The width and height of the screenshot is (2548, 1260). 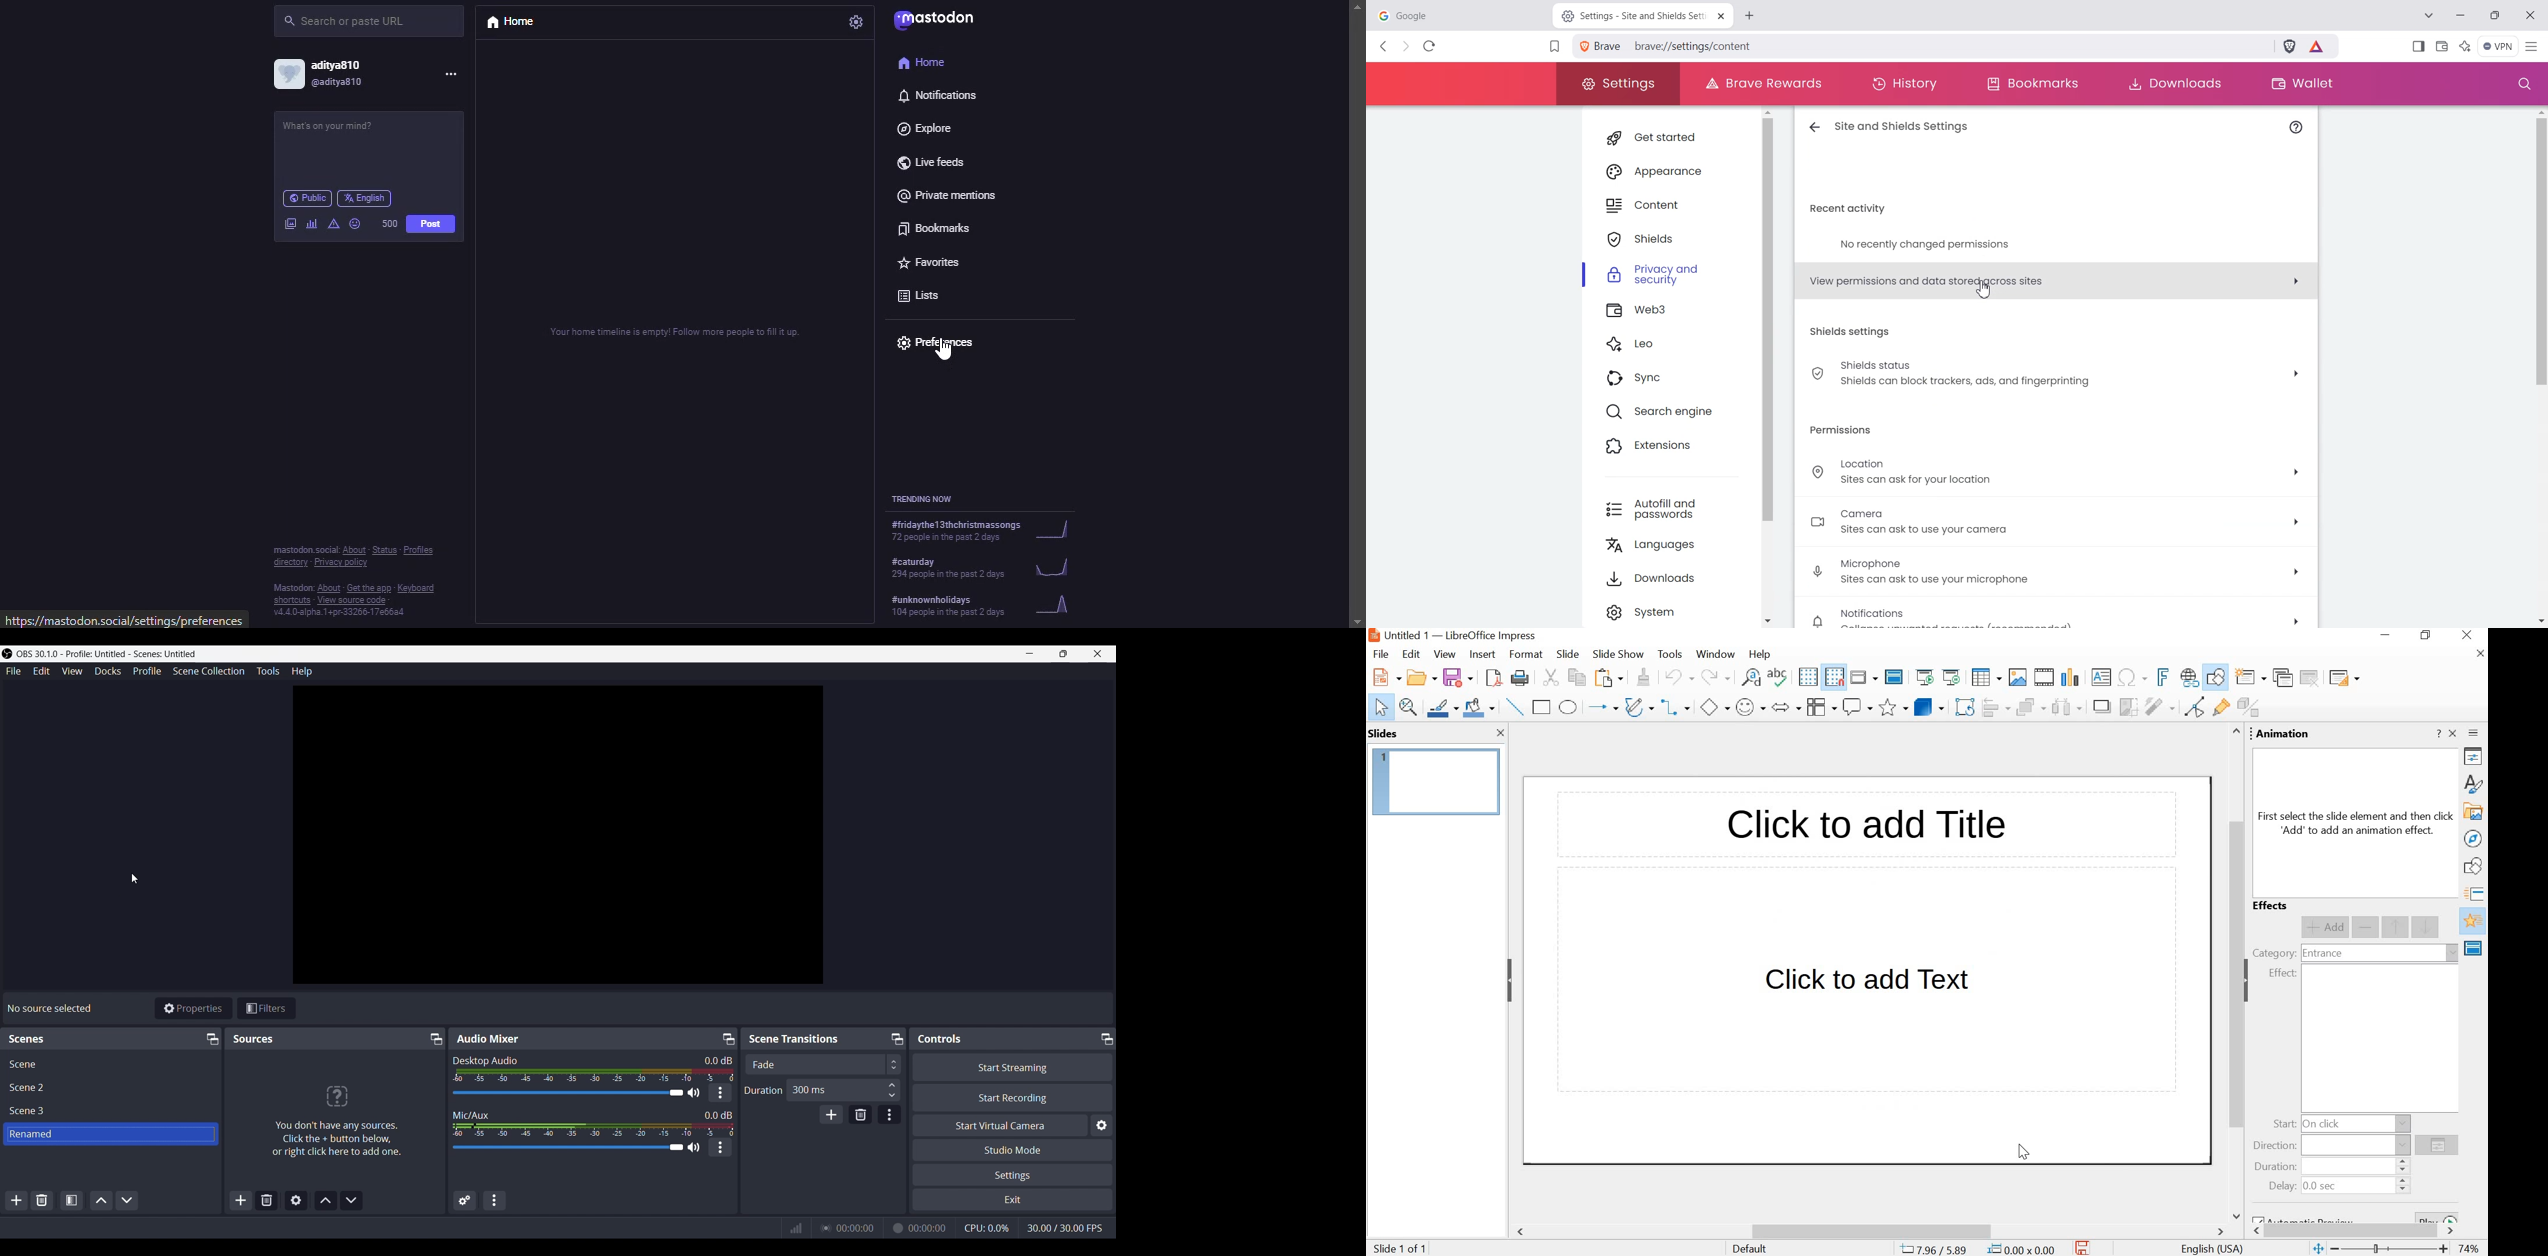 I want to click on direction, so click(x=2276, y=1146).